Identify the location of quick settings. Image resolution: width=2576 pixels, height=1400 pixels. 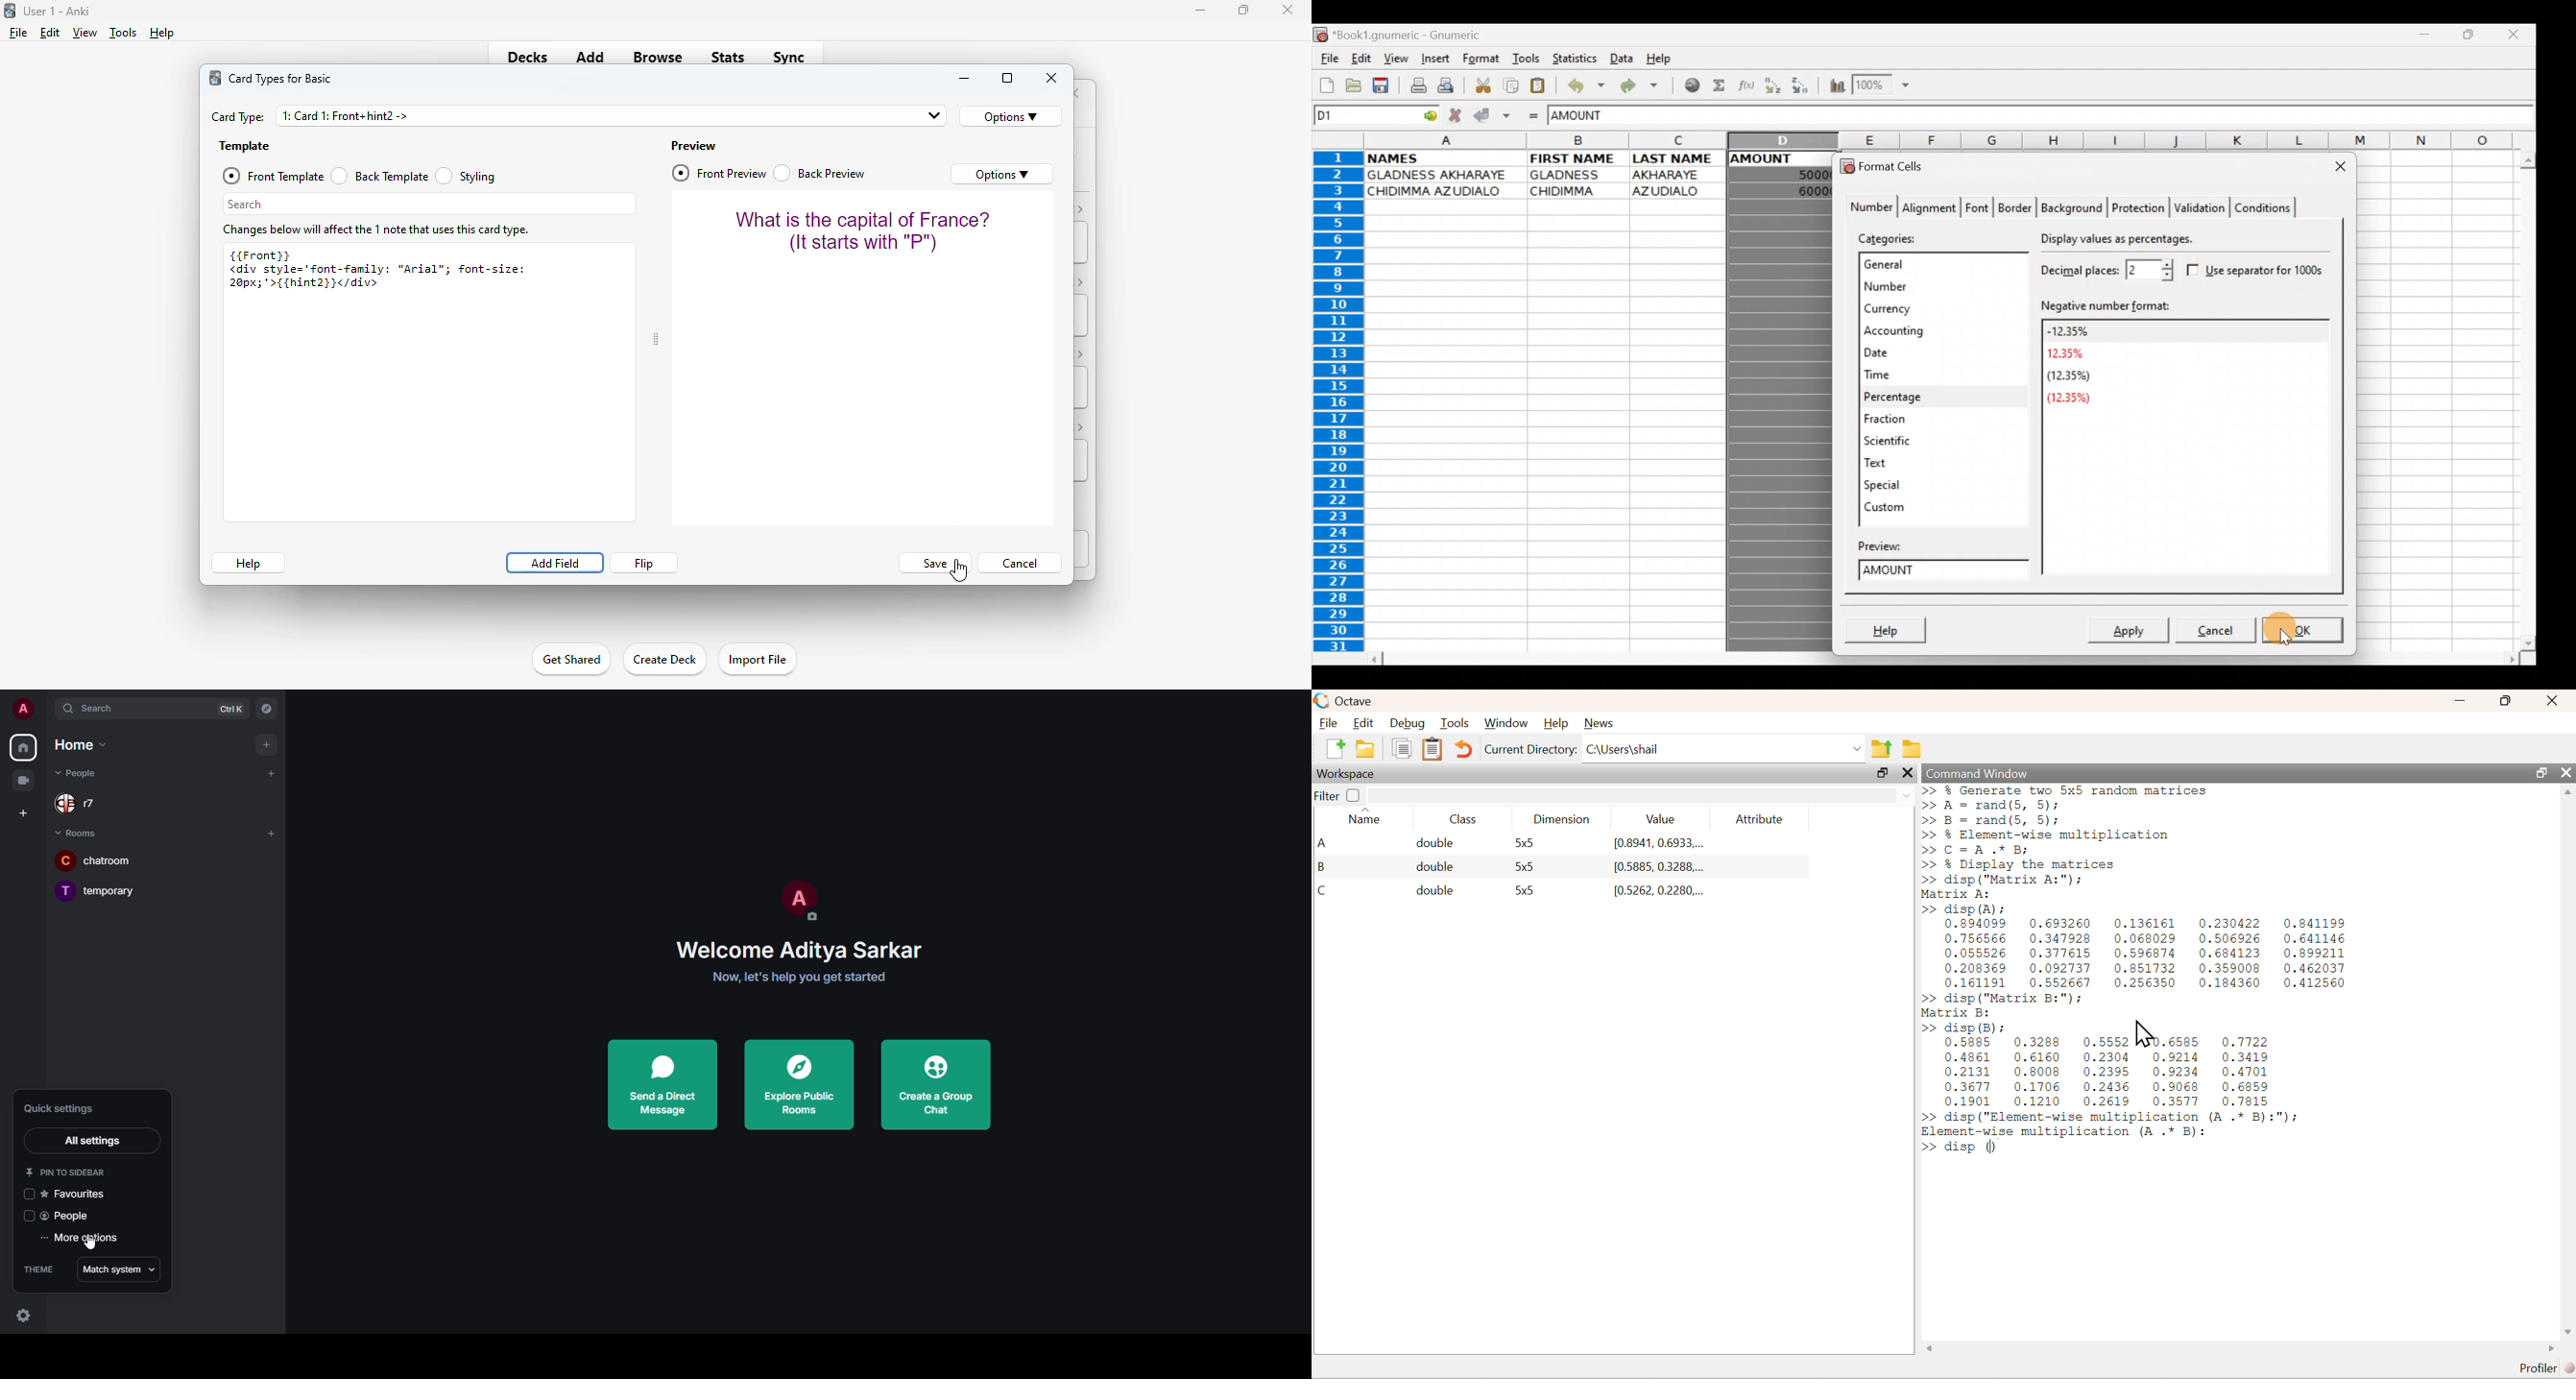
(63, 1109).